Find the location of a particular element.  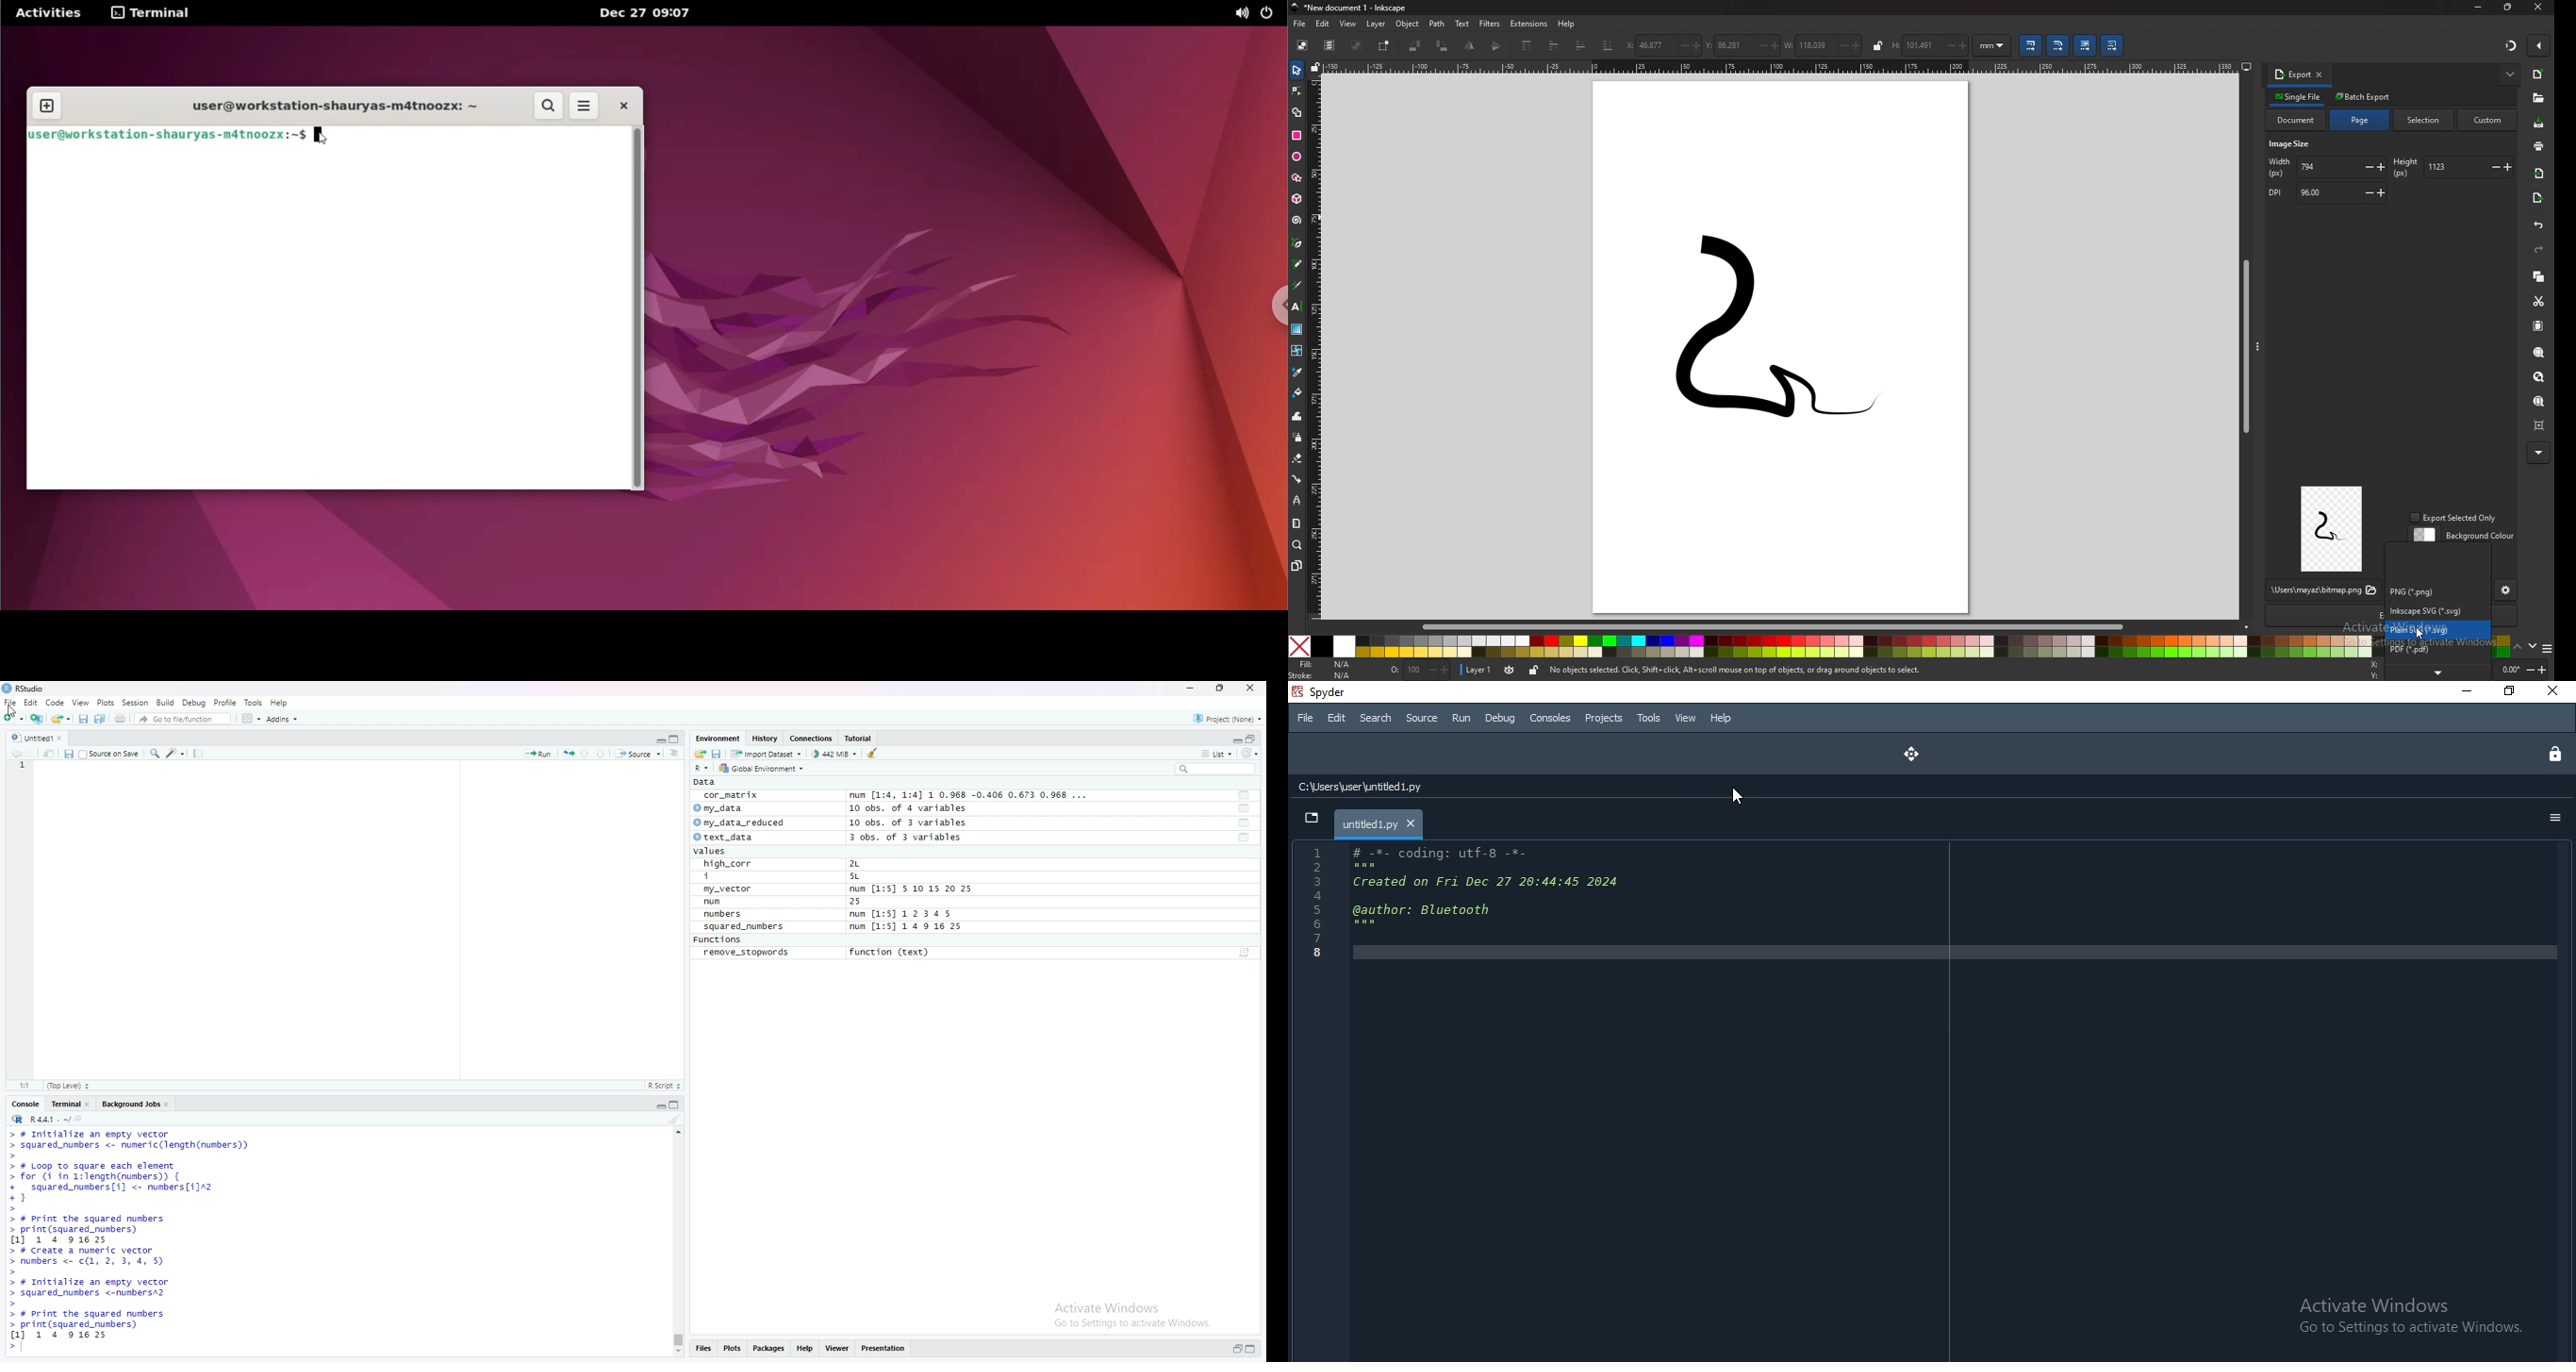

lpe is located at coordinates (1296, 500).